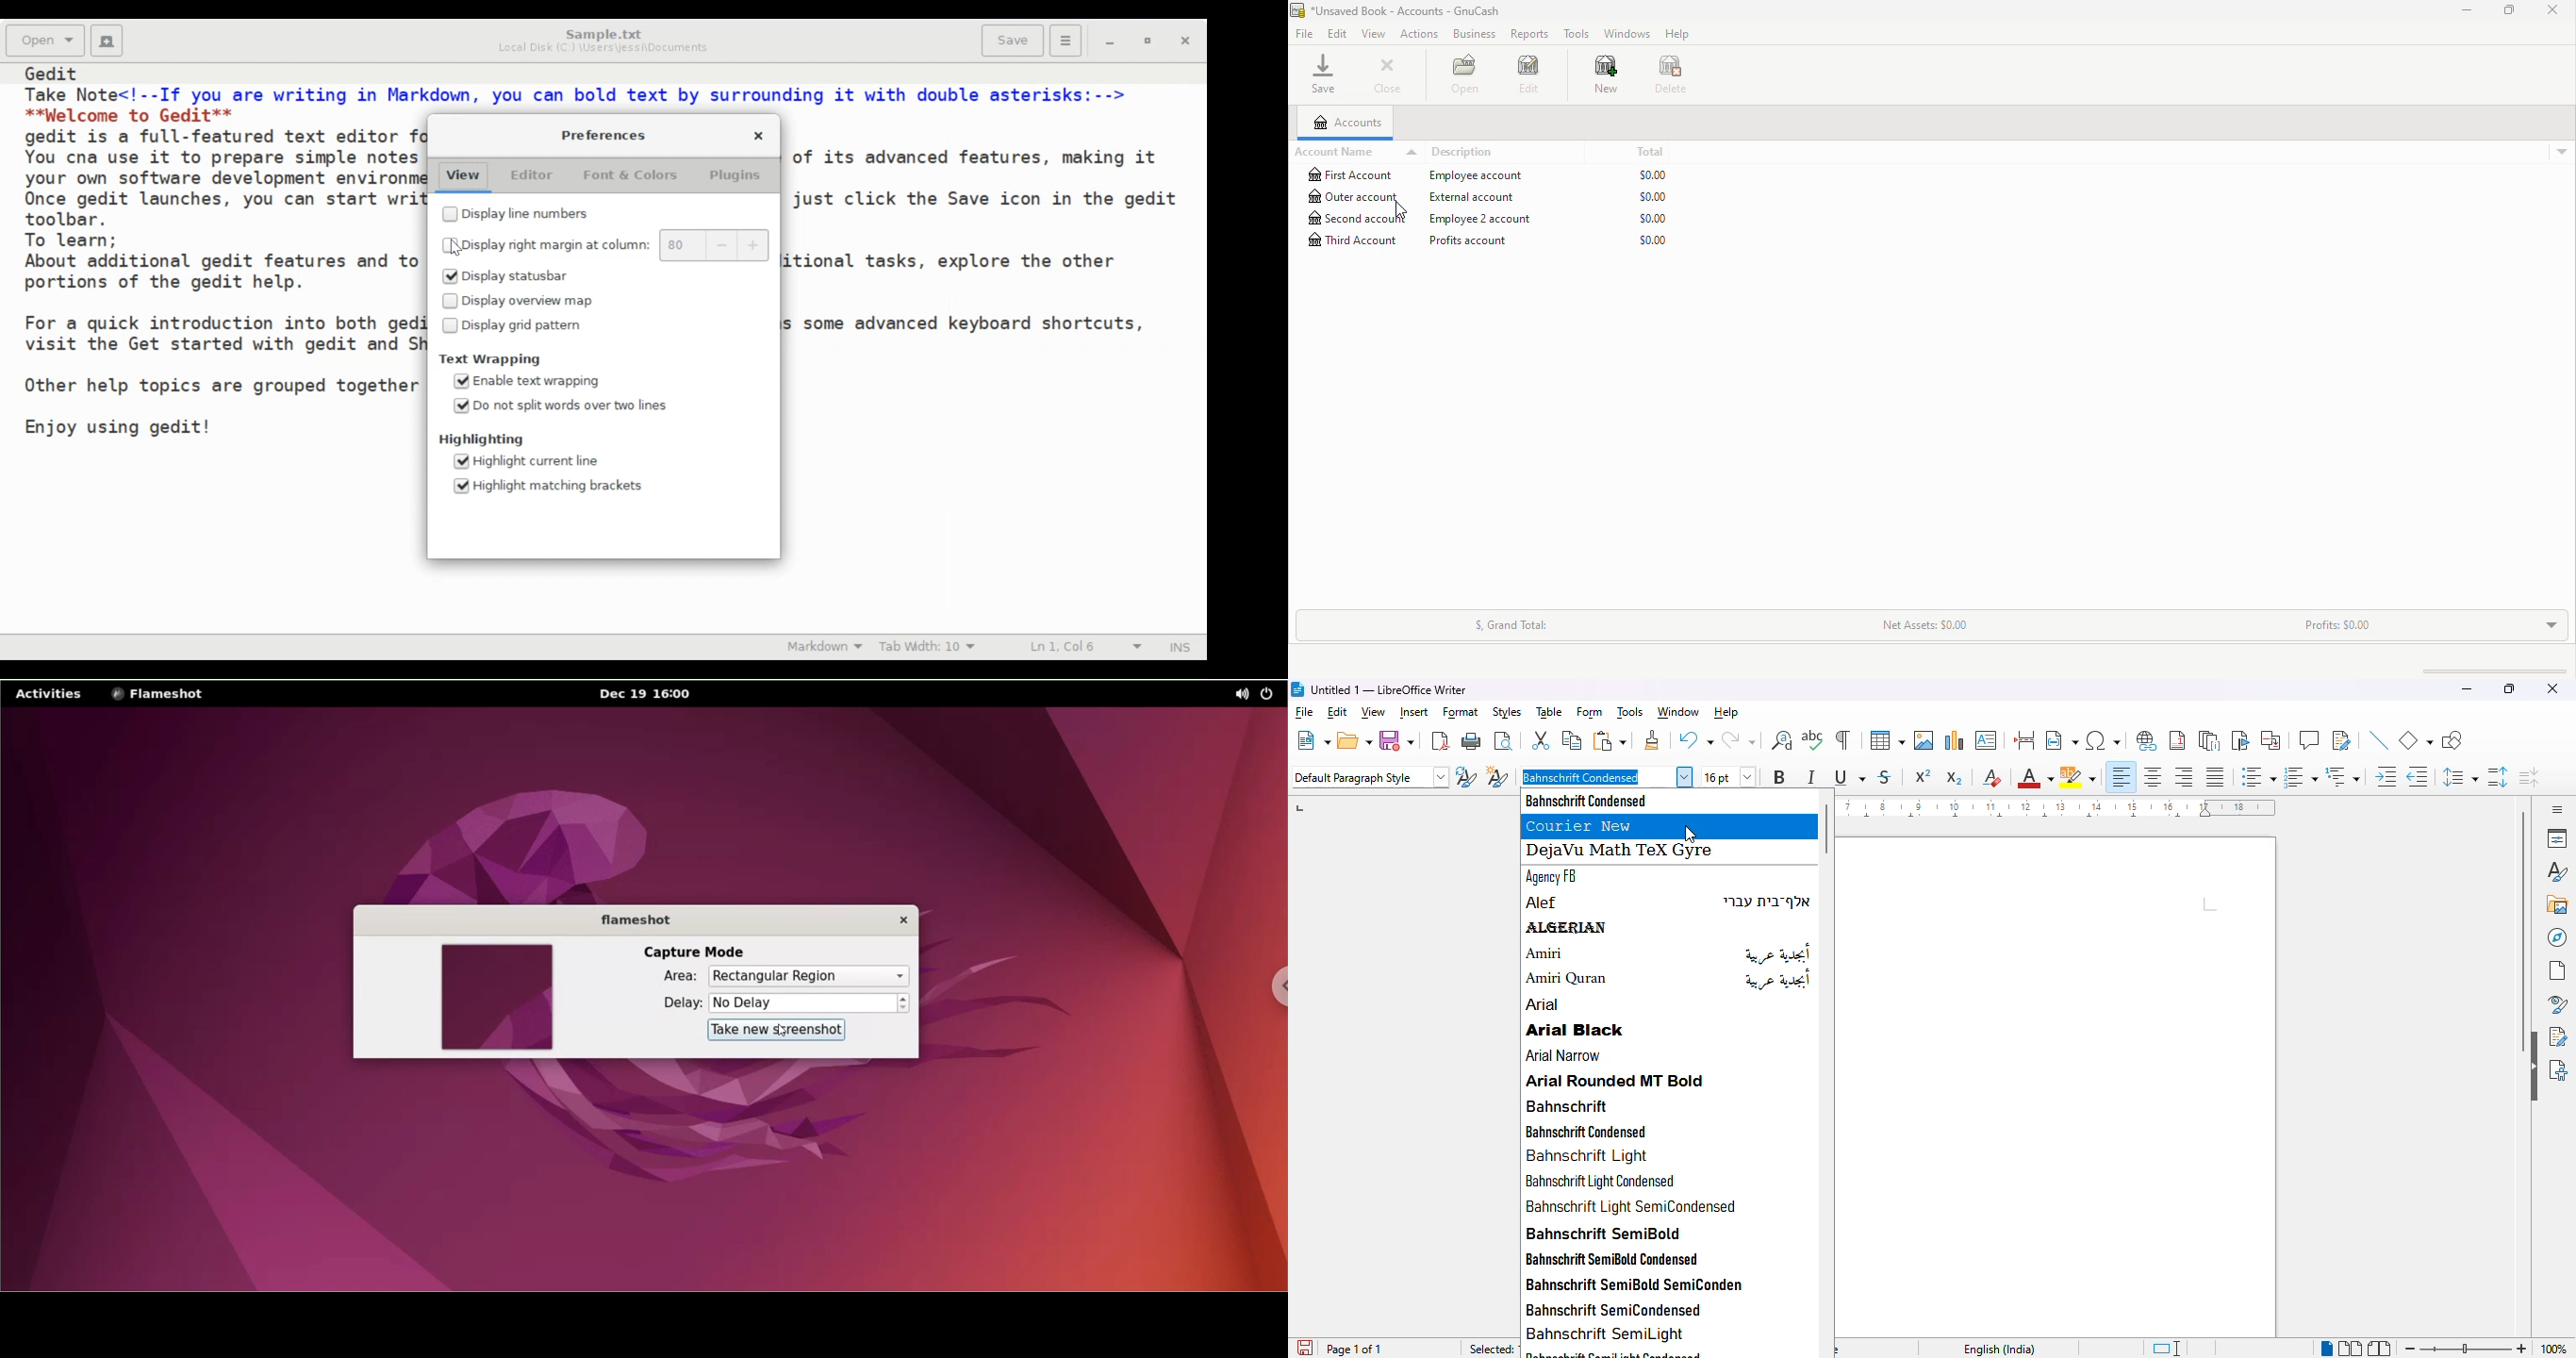 The image size is (2576, 1372). Describe the element at coordinates (2555, 872) in the screenshot. I see `styles` at that location.